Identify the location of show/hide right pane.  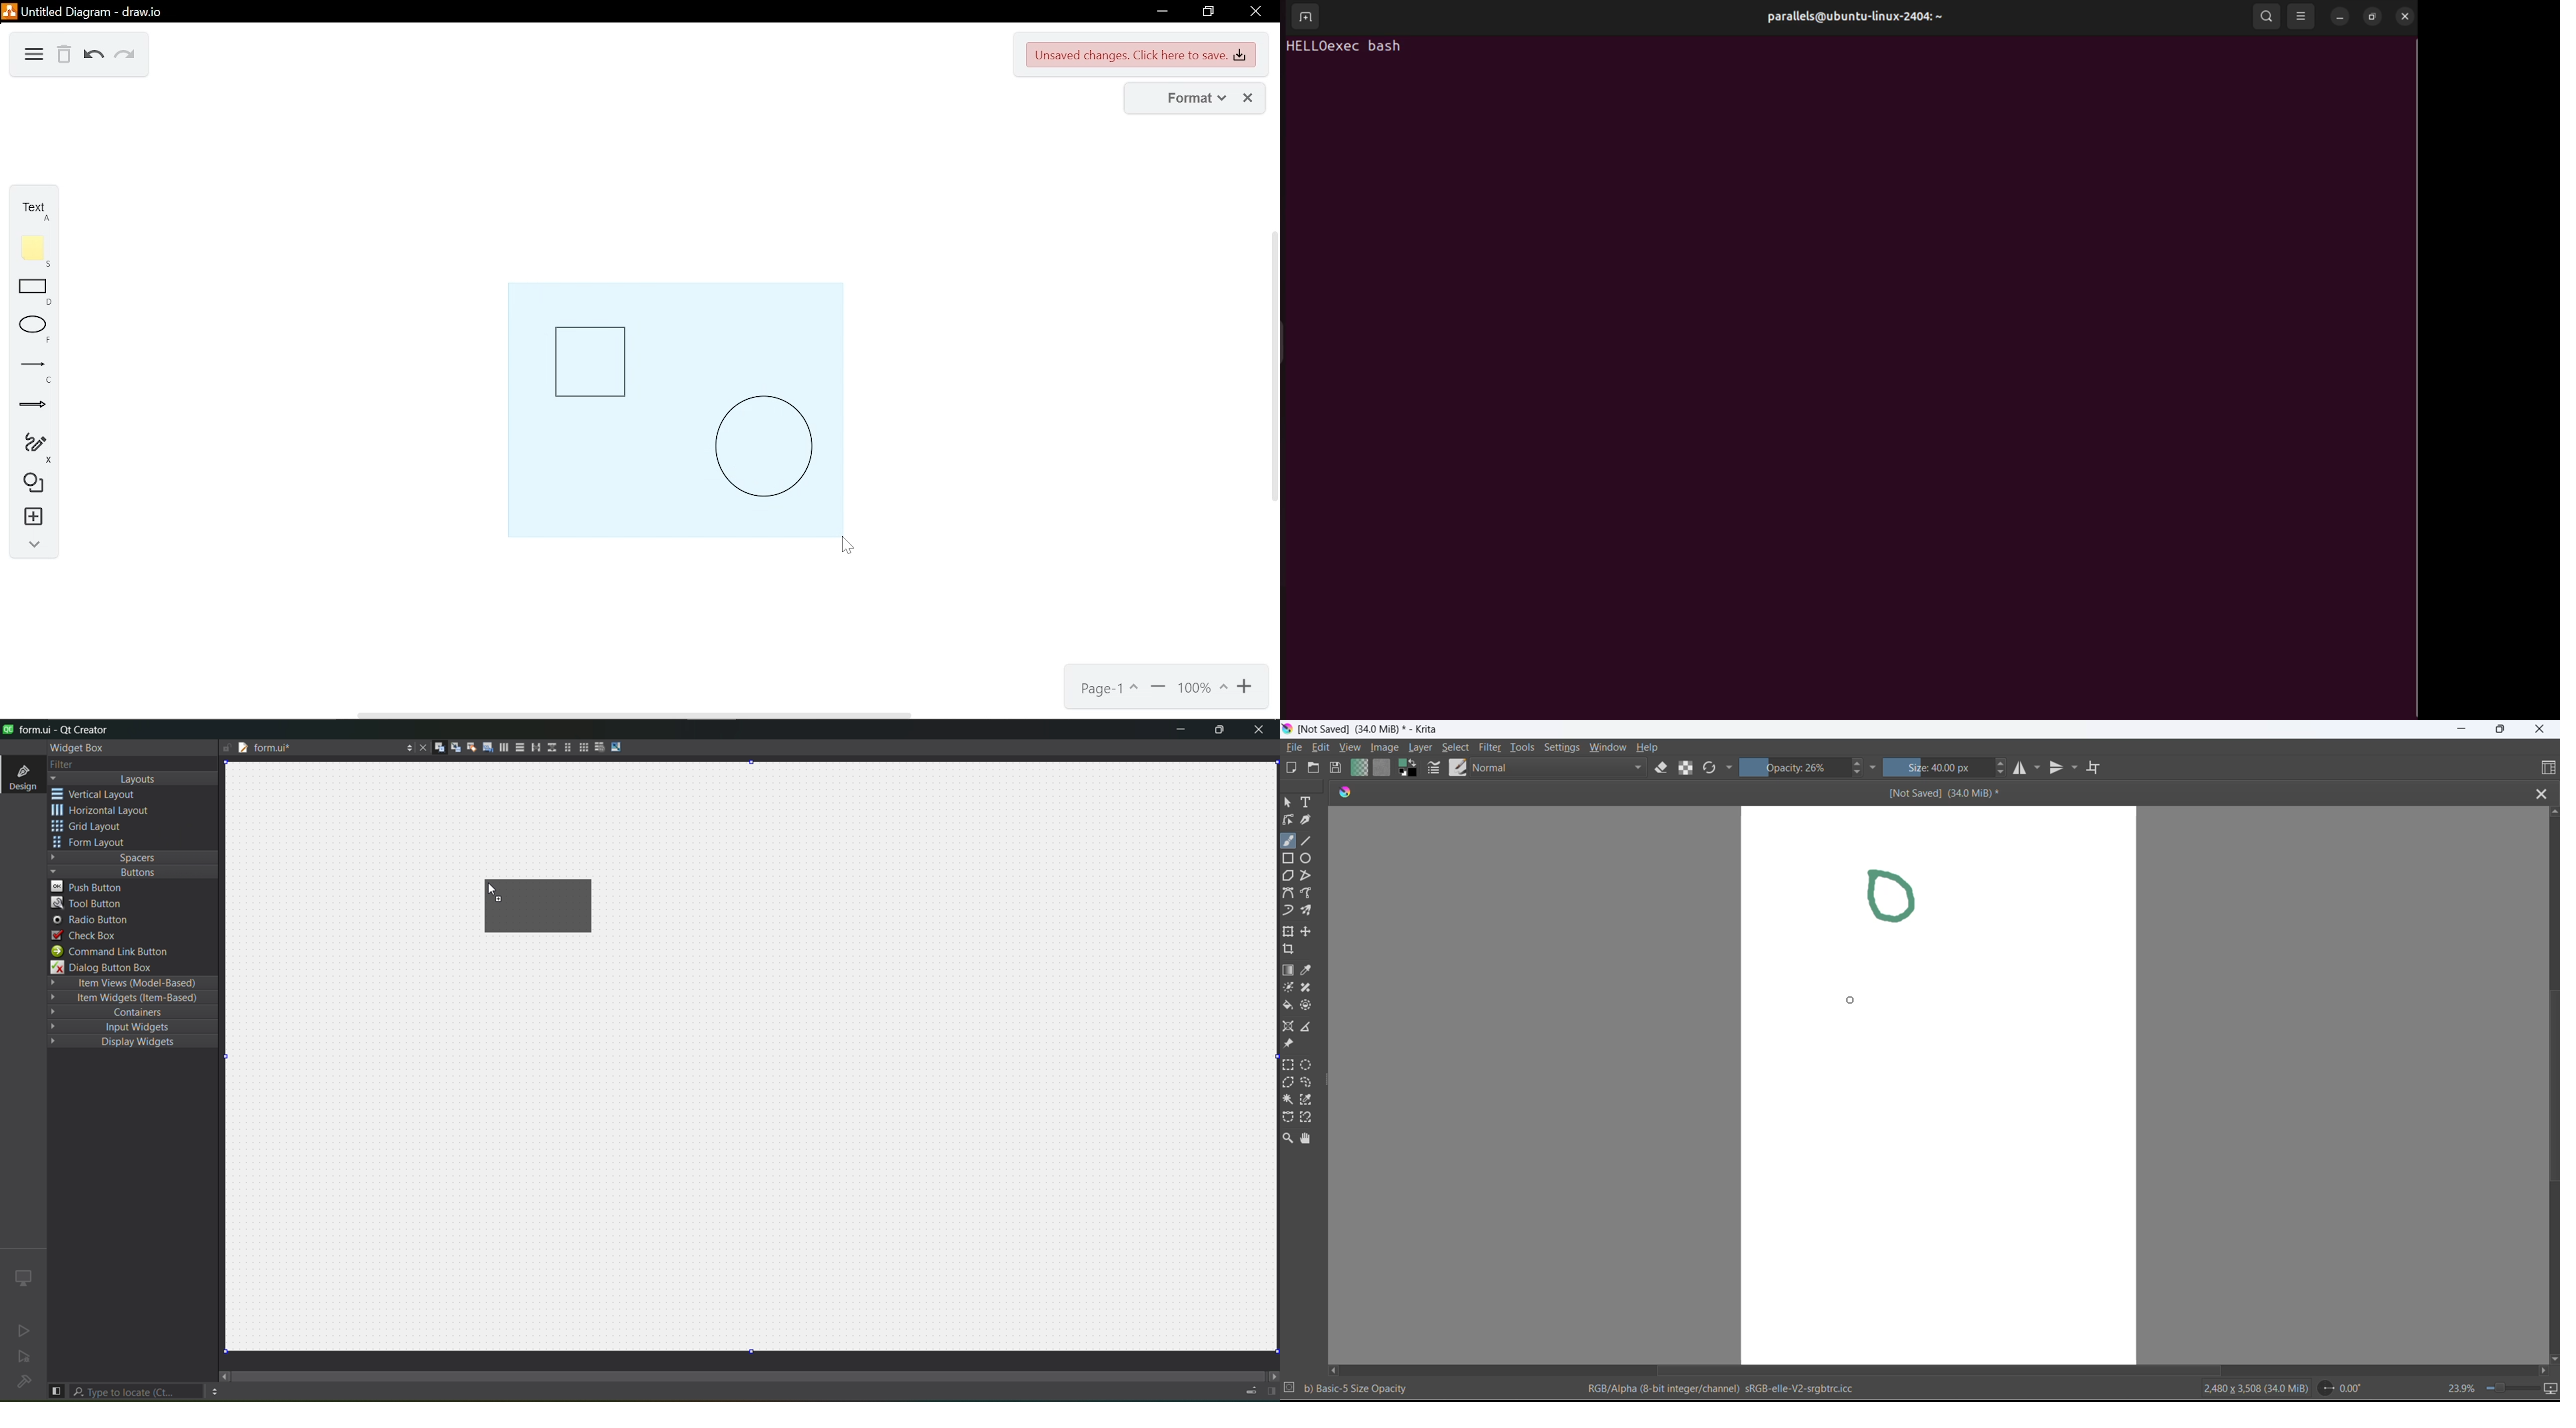
(1271, 1392).